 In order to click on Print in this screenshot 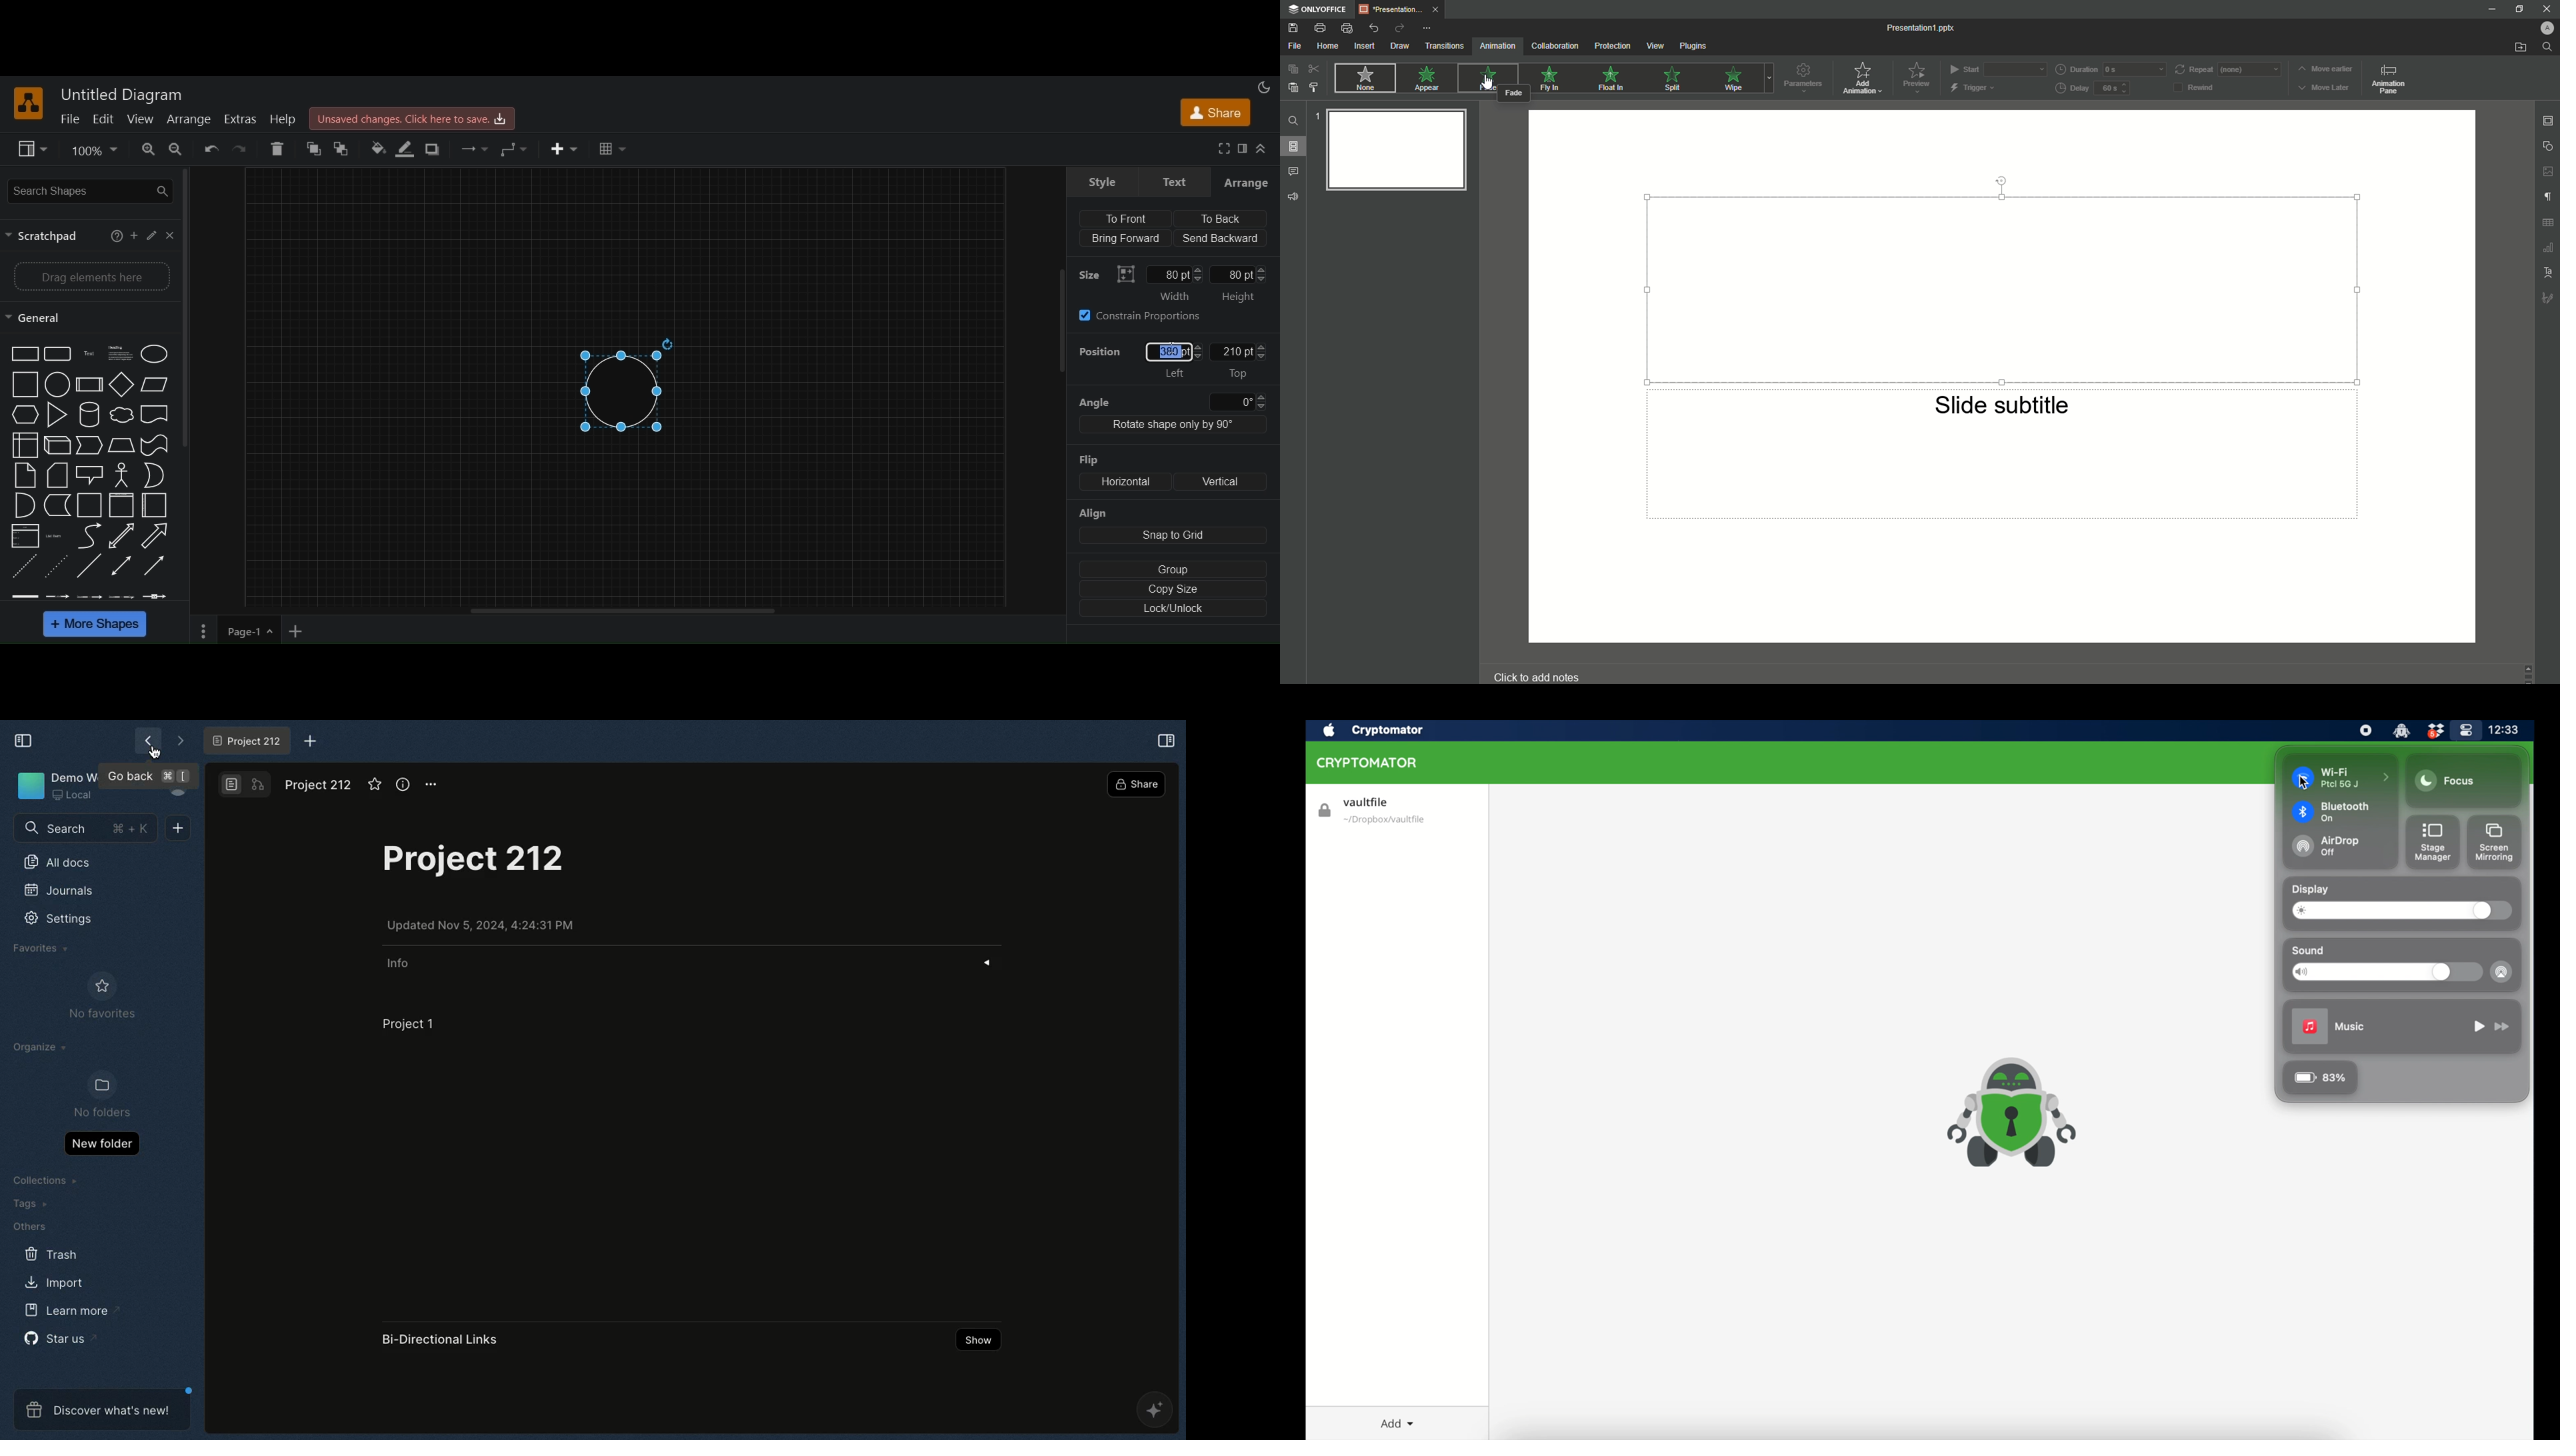, I will do `click(1320, 27)`.